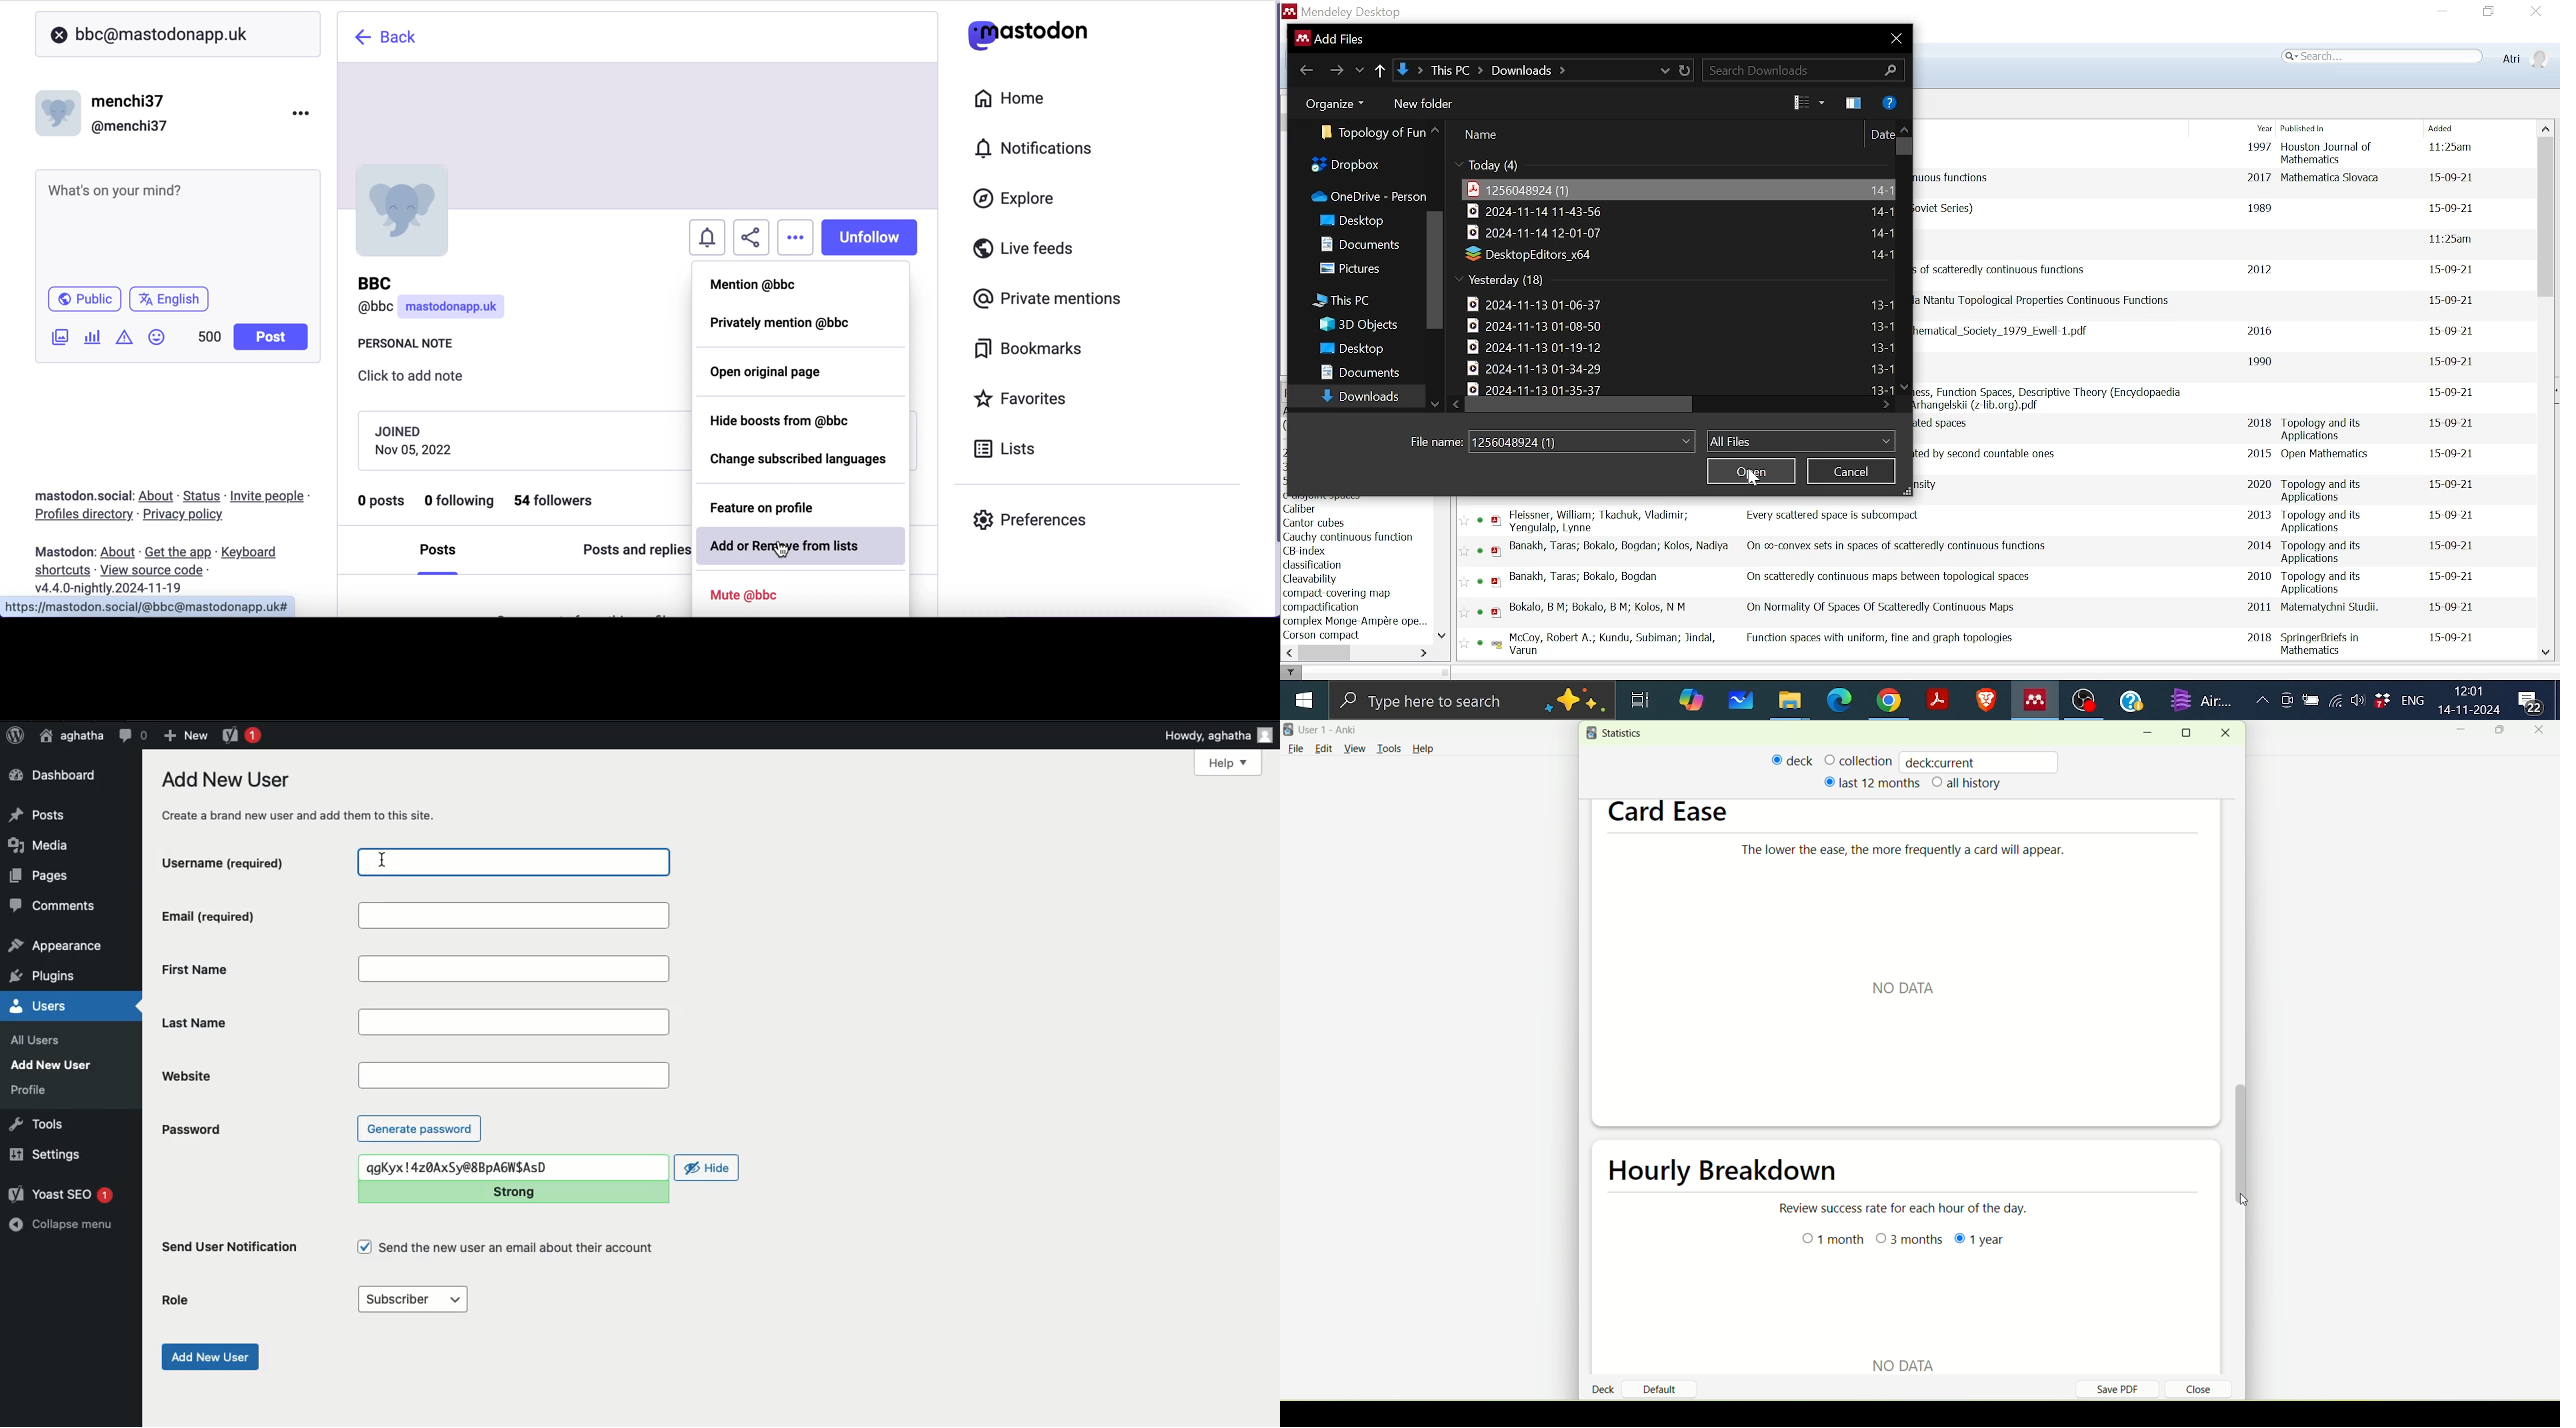 This screenshot has height=1428, width=2576. What do you see at coordinates (1274, 308) in the screenshot?
I see `scroll bar` at bounding box center [1274, 308].